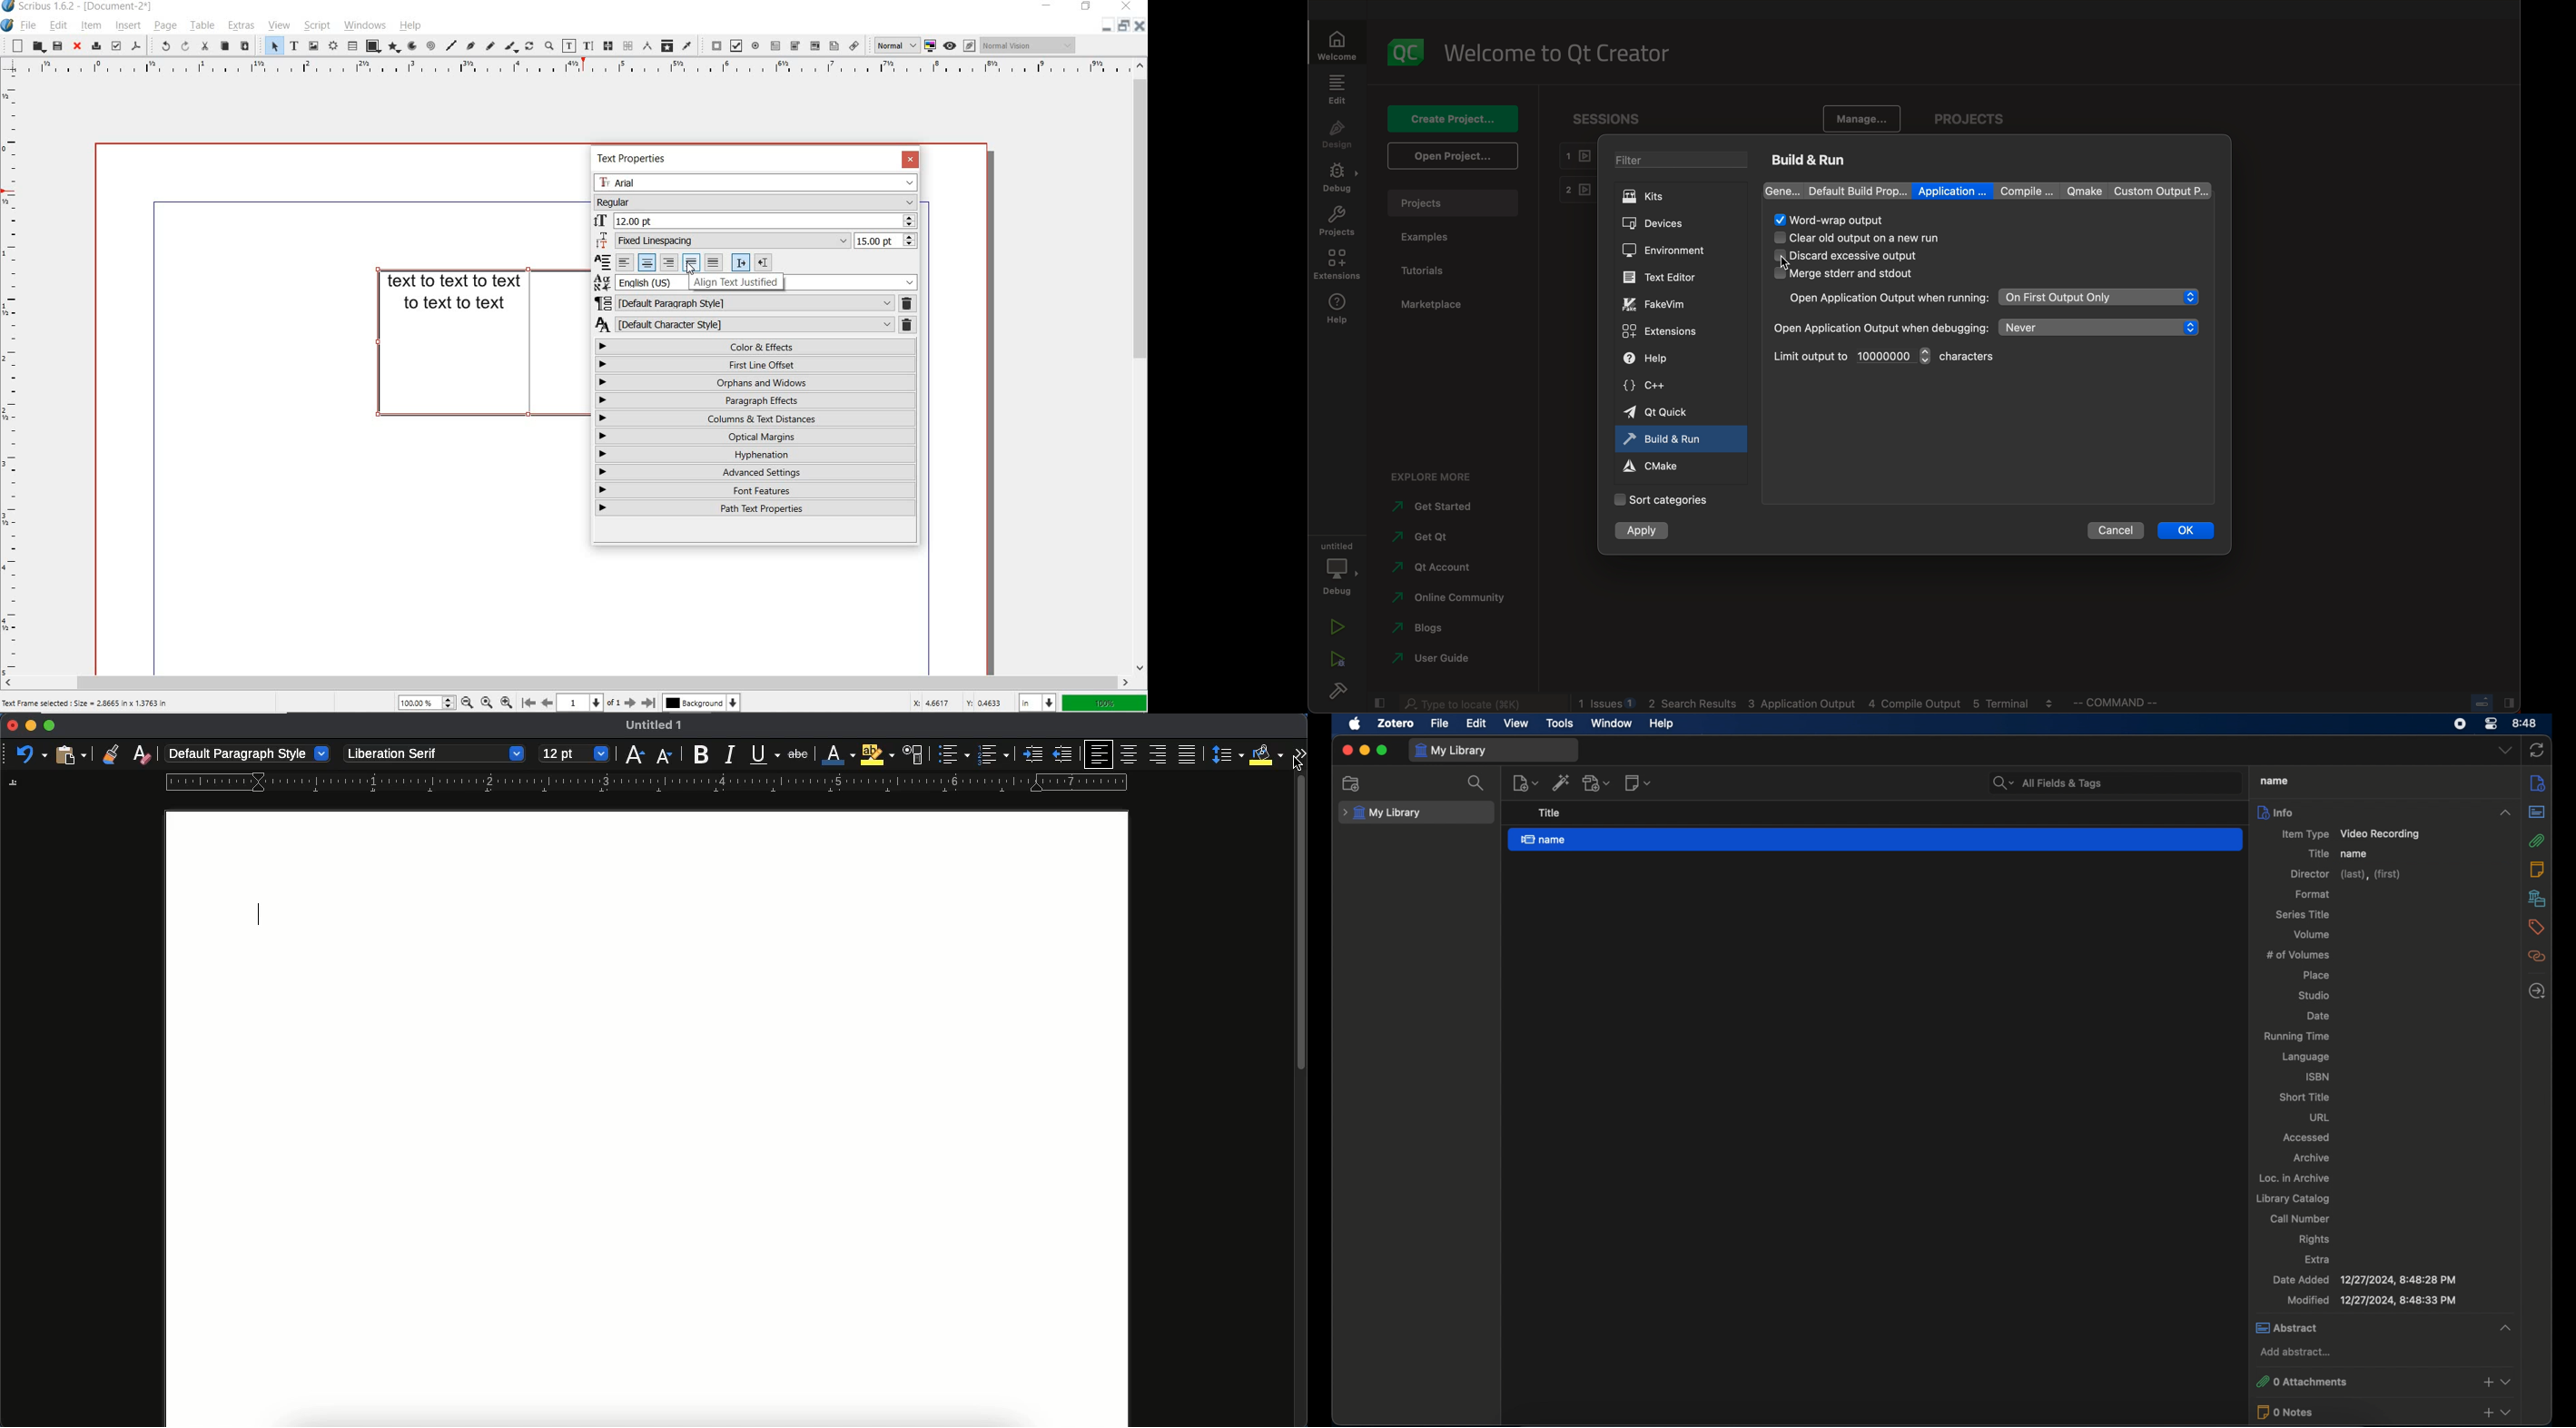  Describe the element at coordinates (116, 45) in the screenshot. I see `preflight verifier` at that location.